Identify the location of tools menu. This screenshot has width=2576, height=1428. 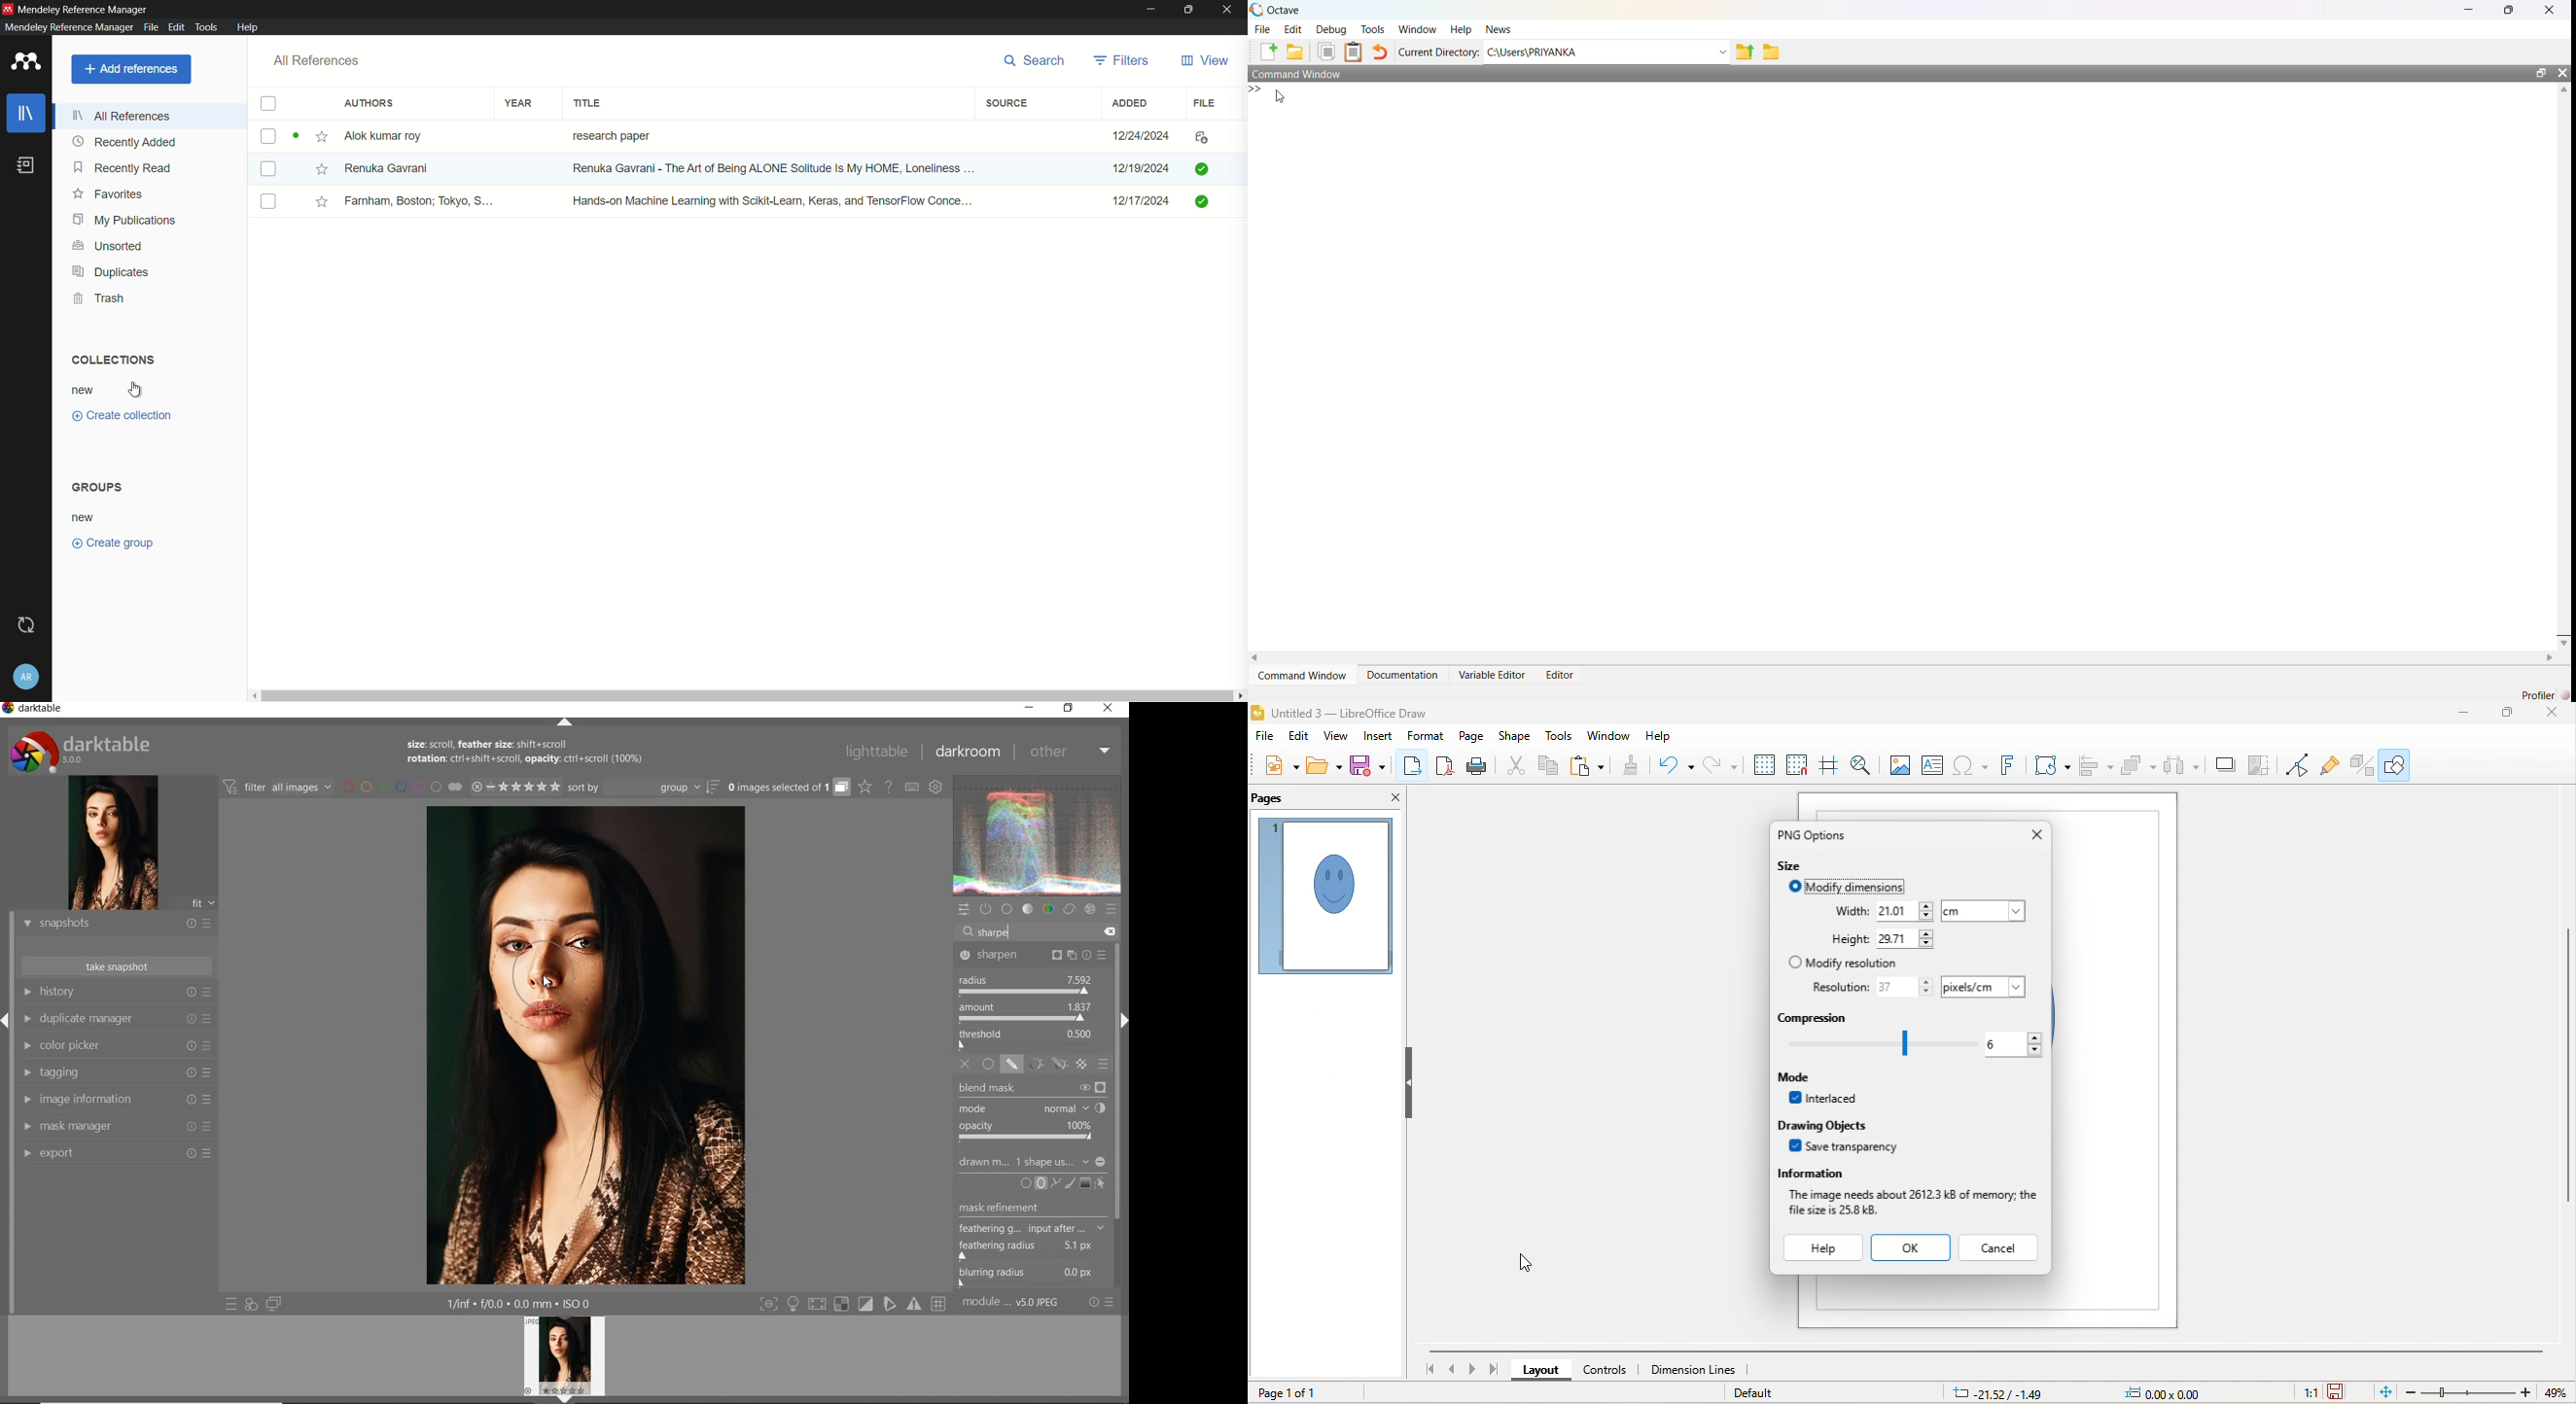
(206, 27).